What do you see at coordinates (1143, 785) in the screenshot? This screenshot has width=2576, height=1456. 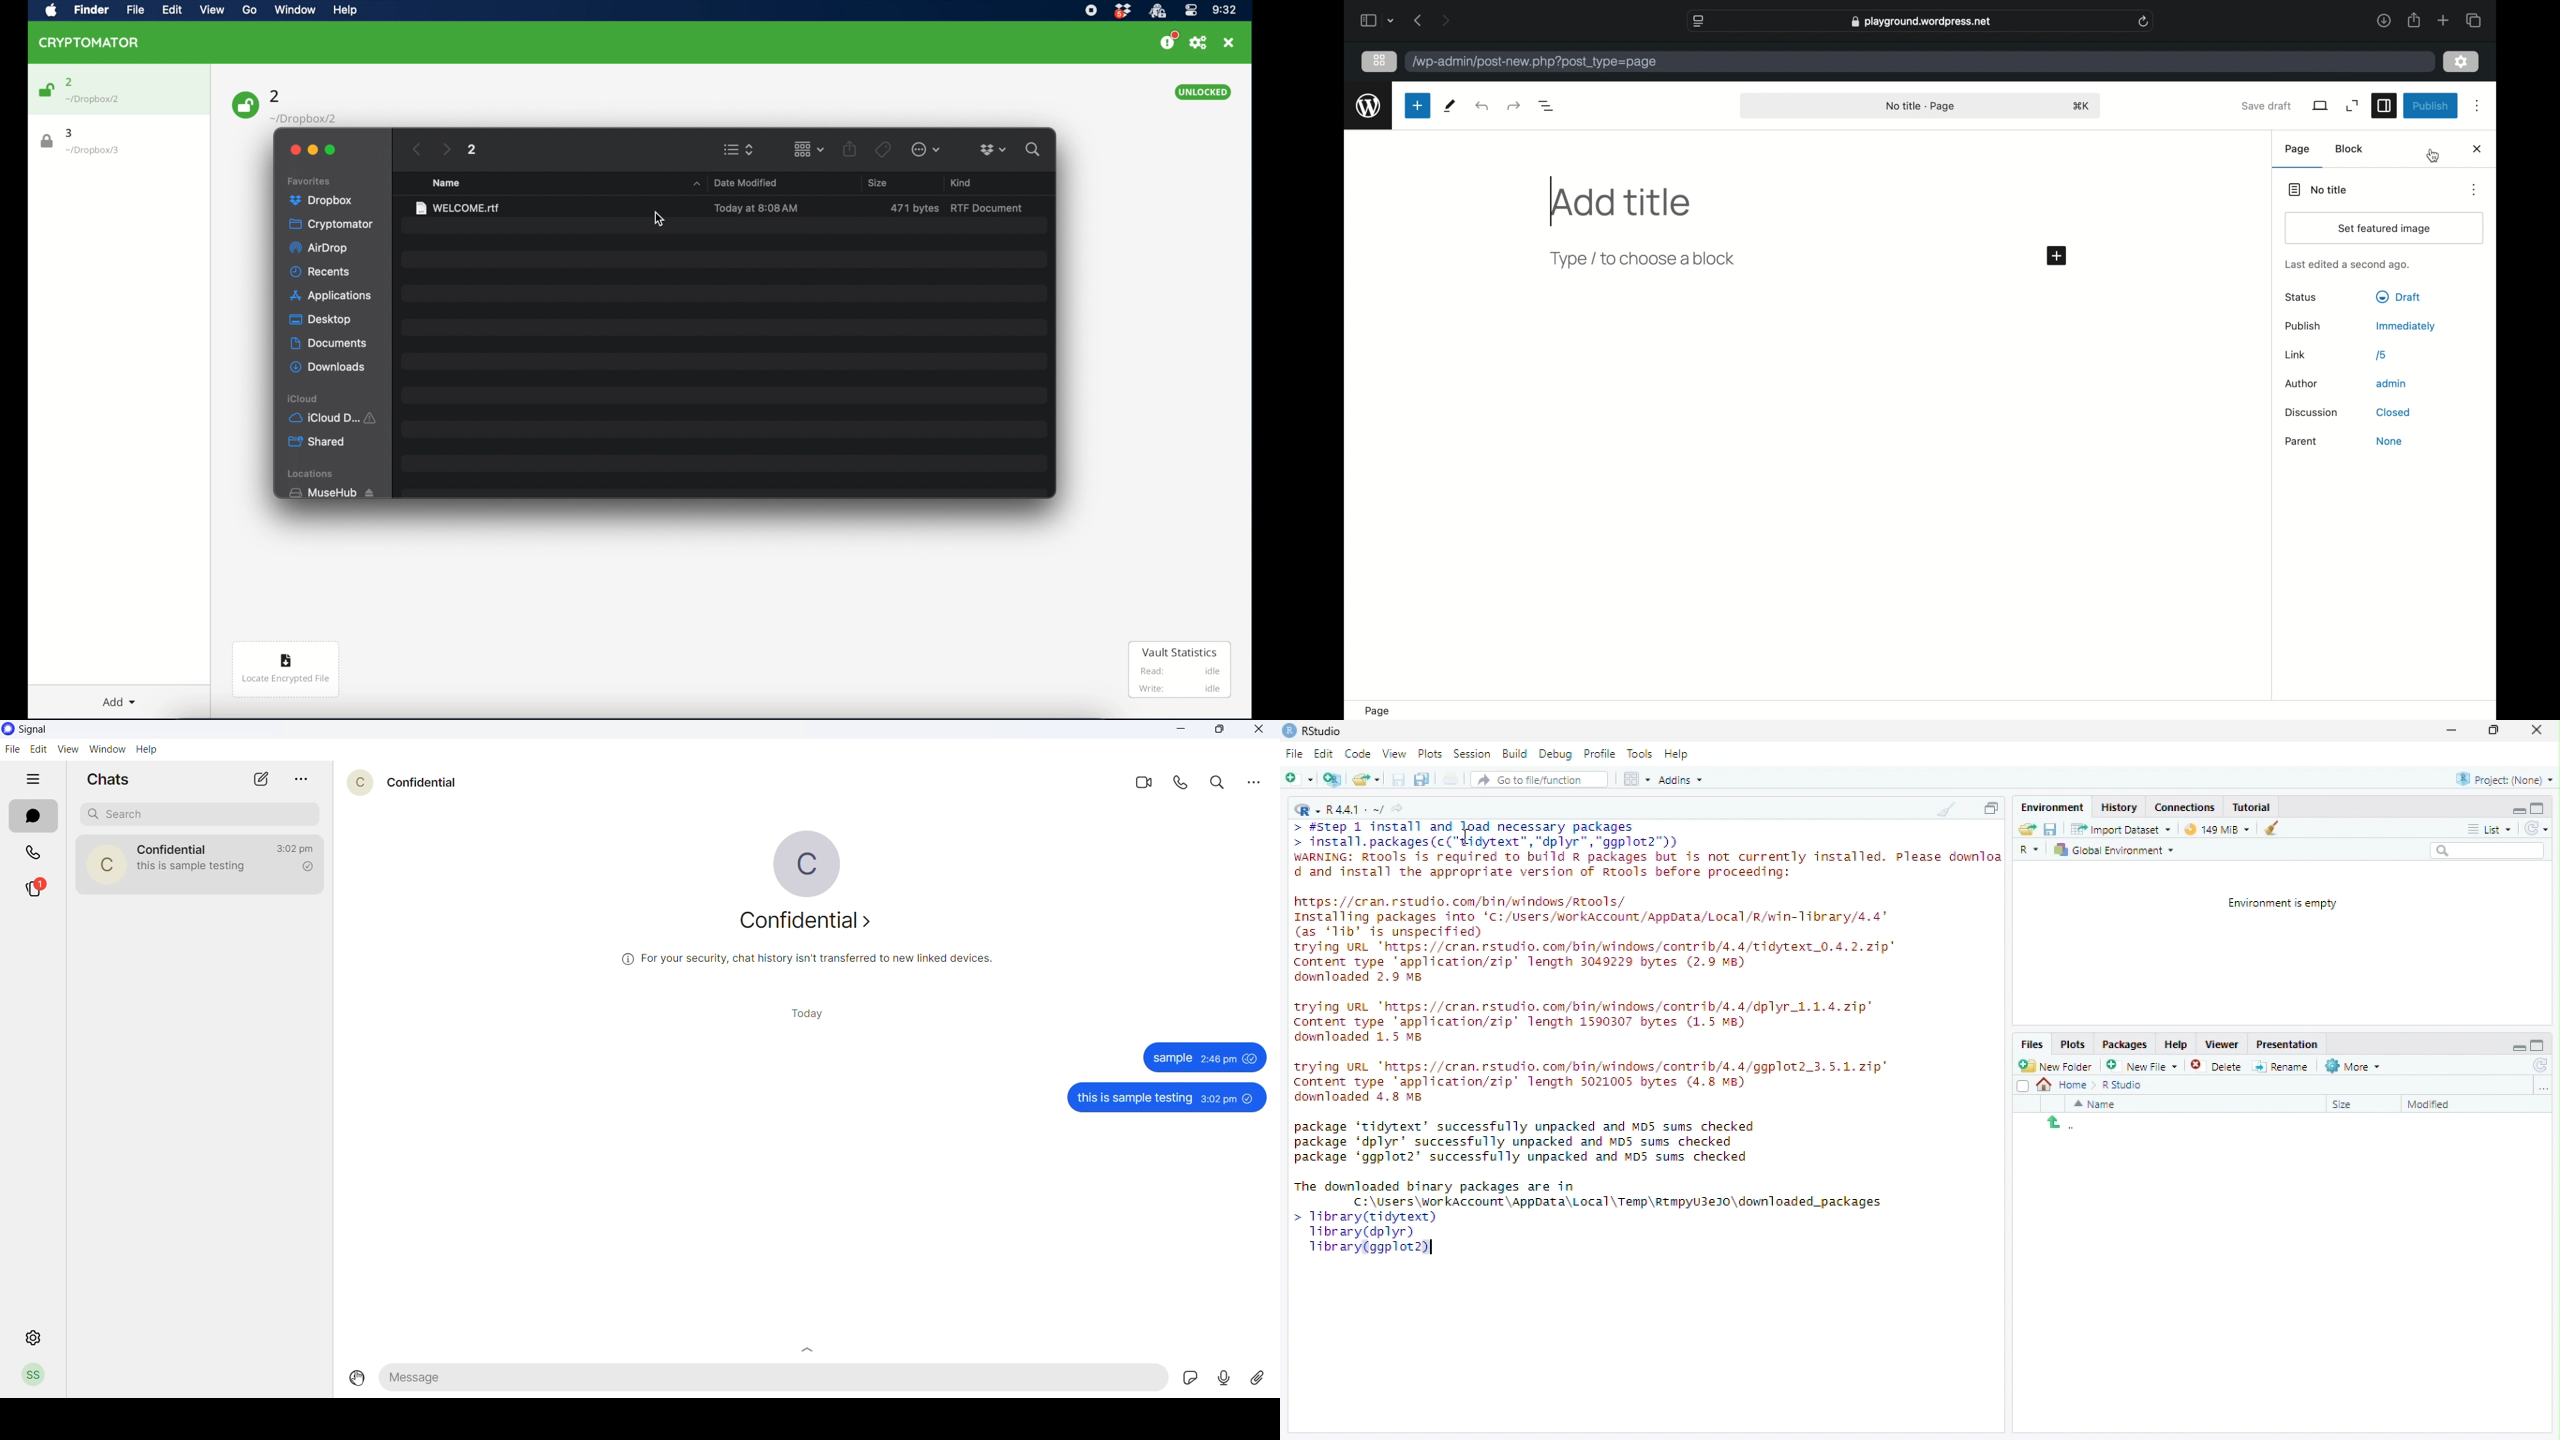 I see `video call` at bounding box center [1143, 785].